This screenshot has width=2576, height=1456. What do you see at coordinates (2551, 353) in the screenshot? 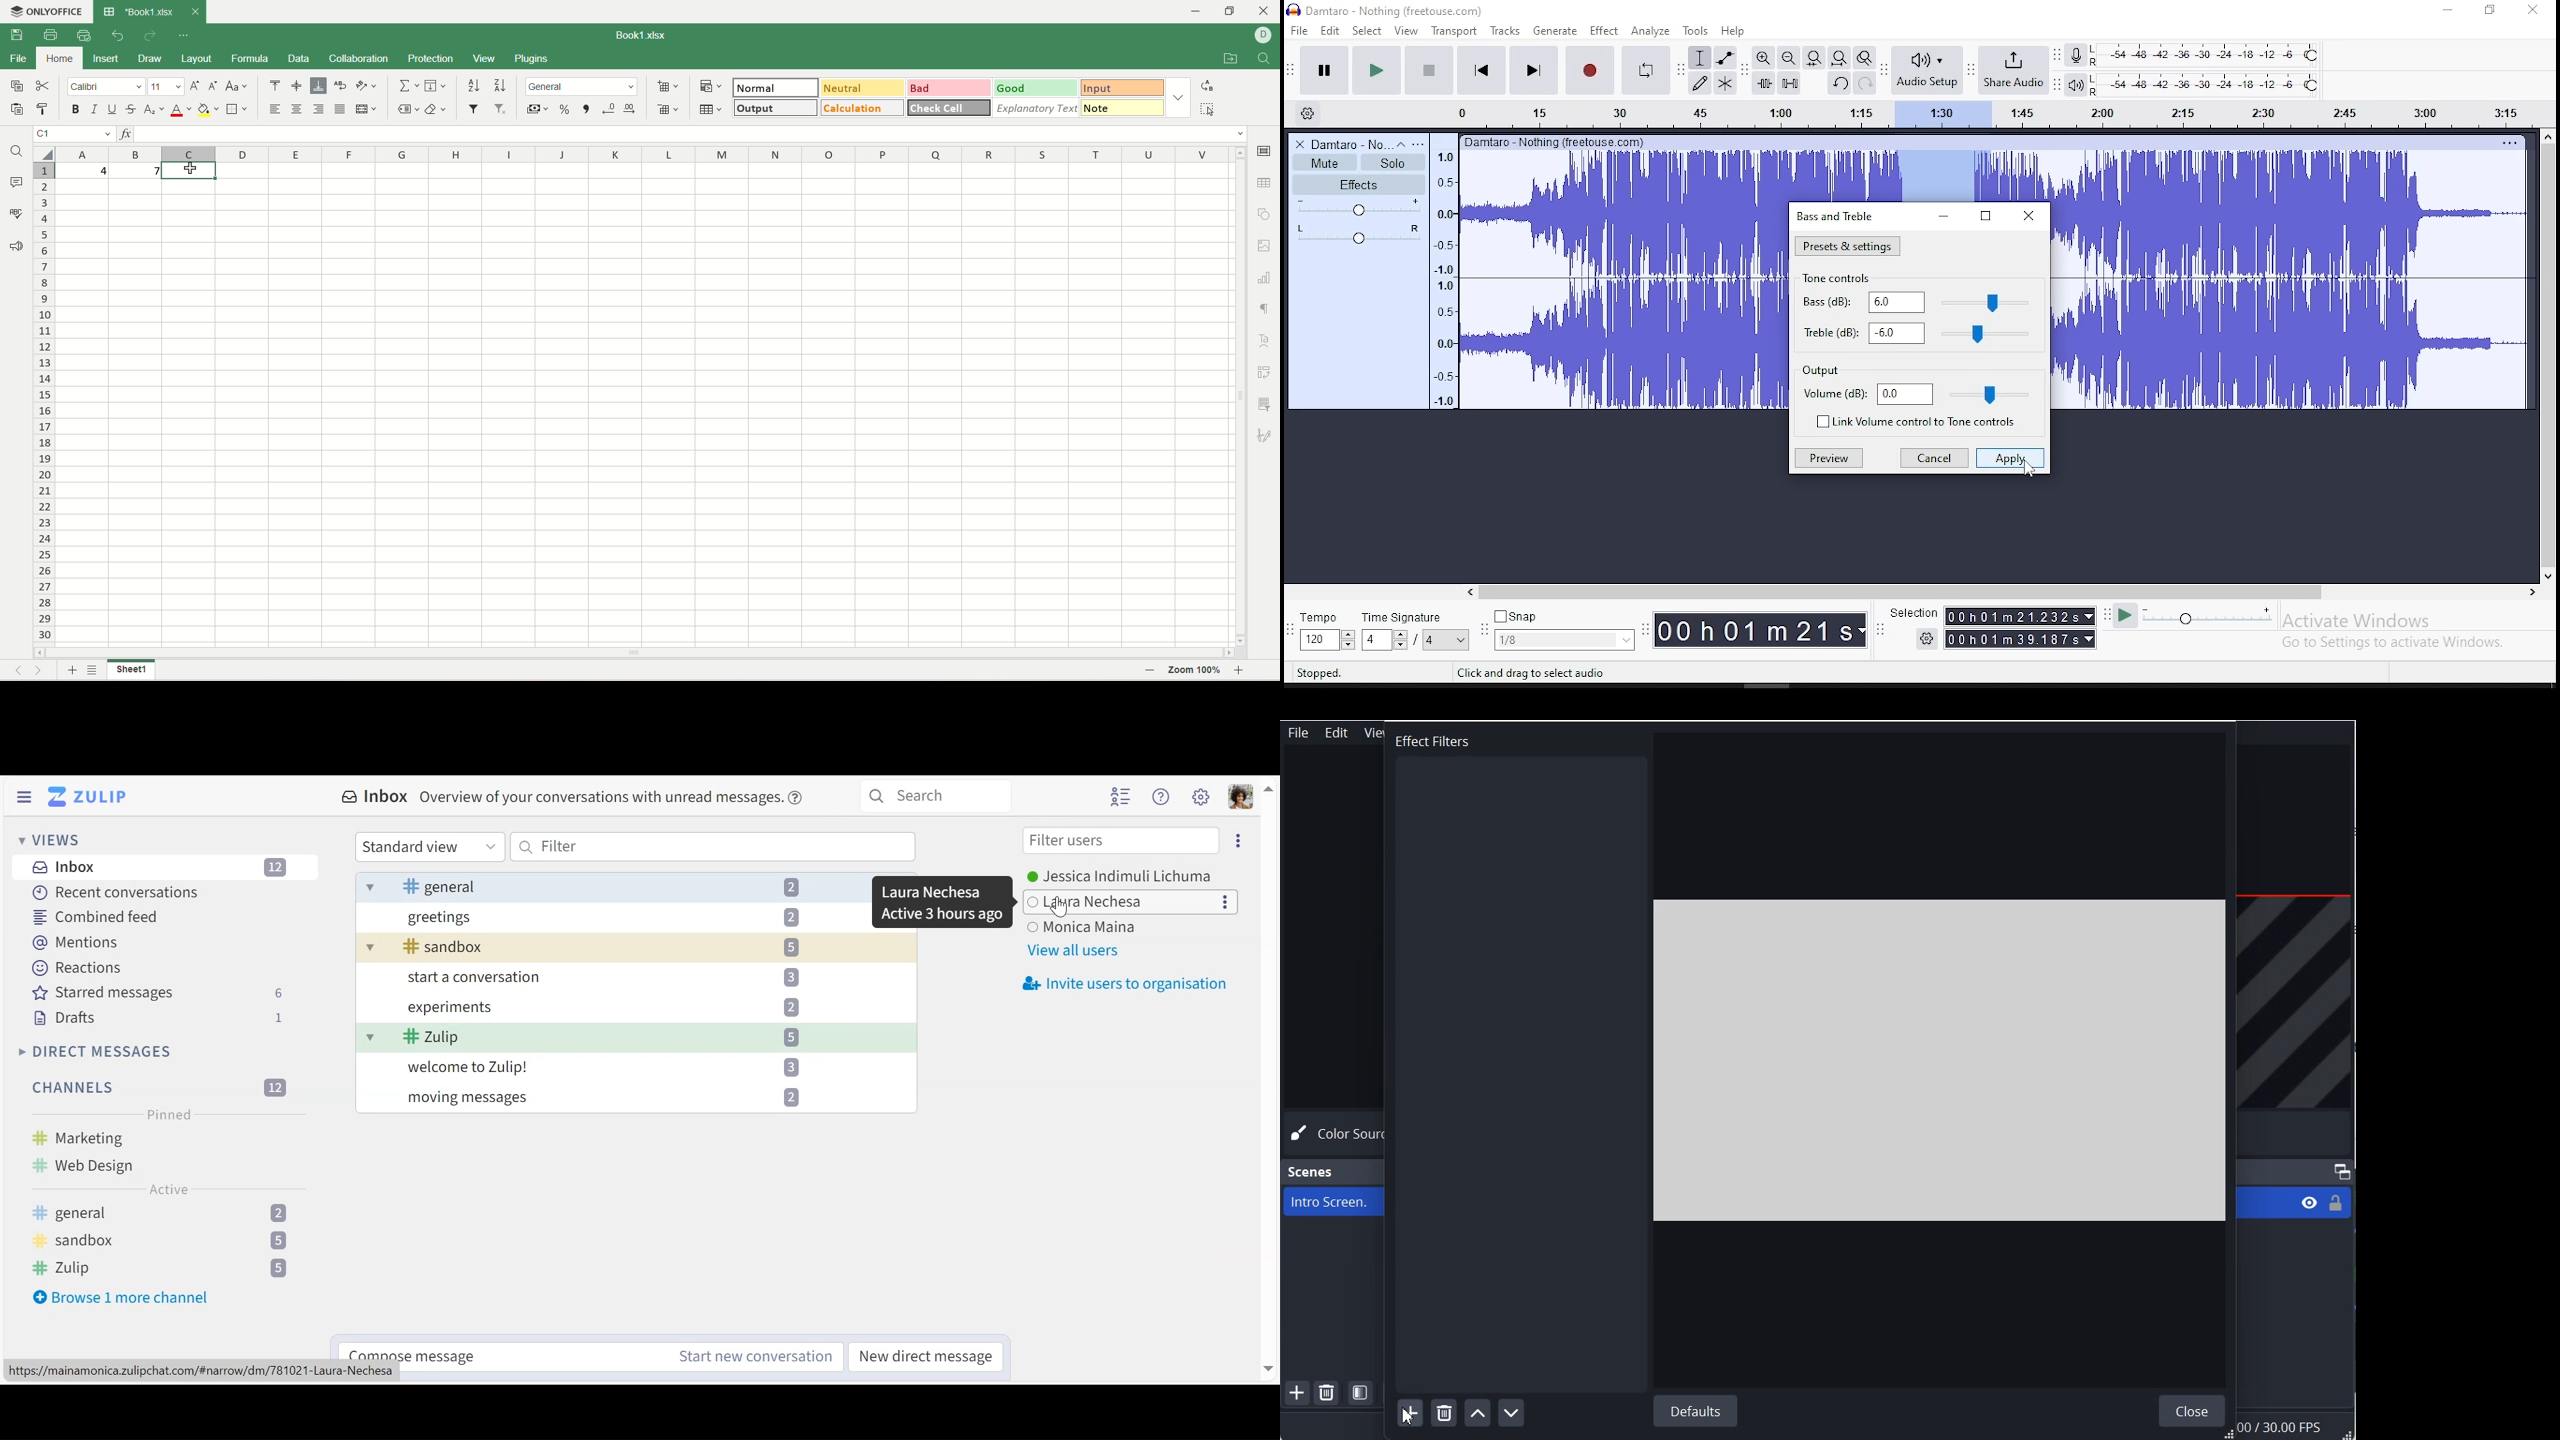
I see `vertical scroll bar` at bounding box center [2551, 353].